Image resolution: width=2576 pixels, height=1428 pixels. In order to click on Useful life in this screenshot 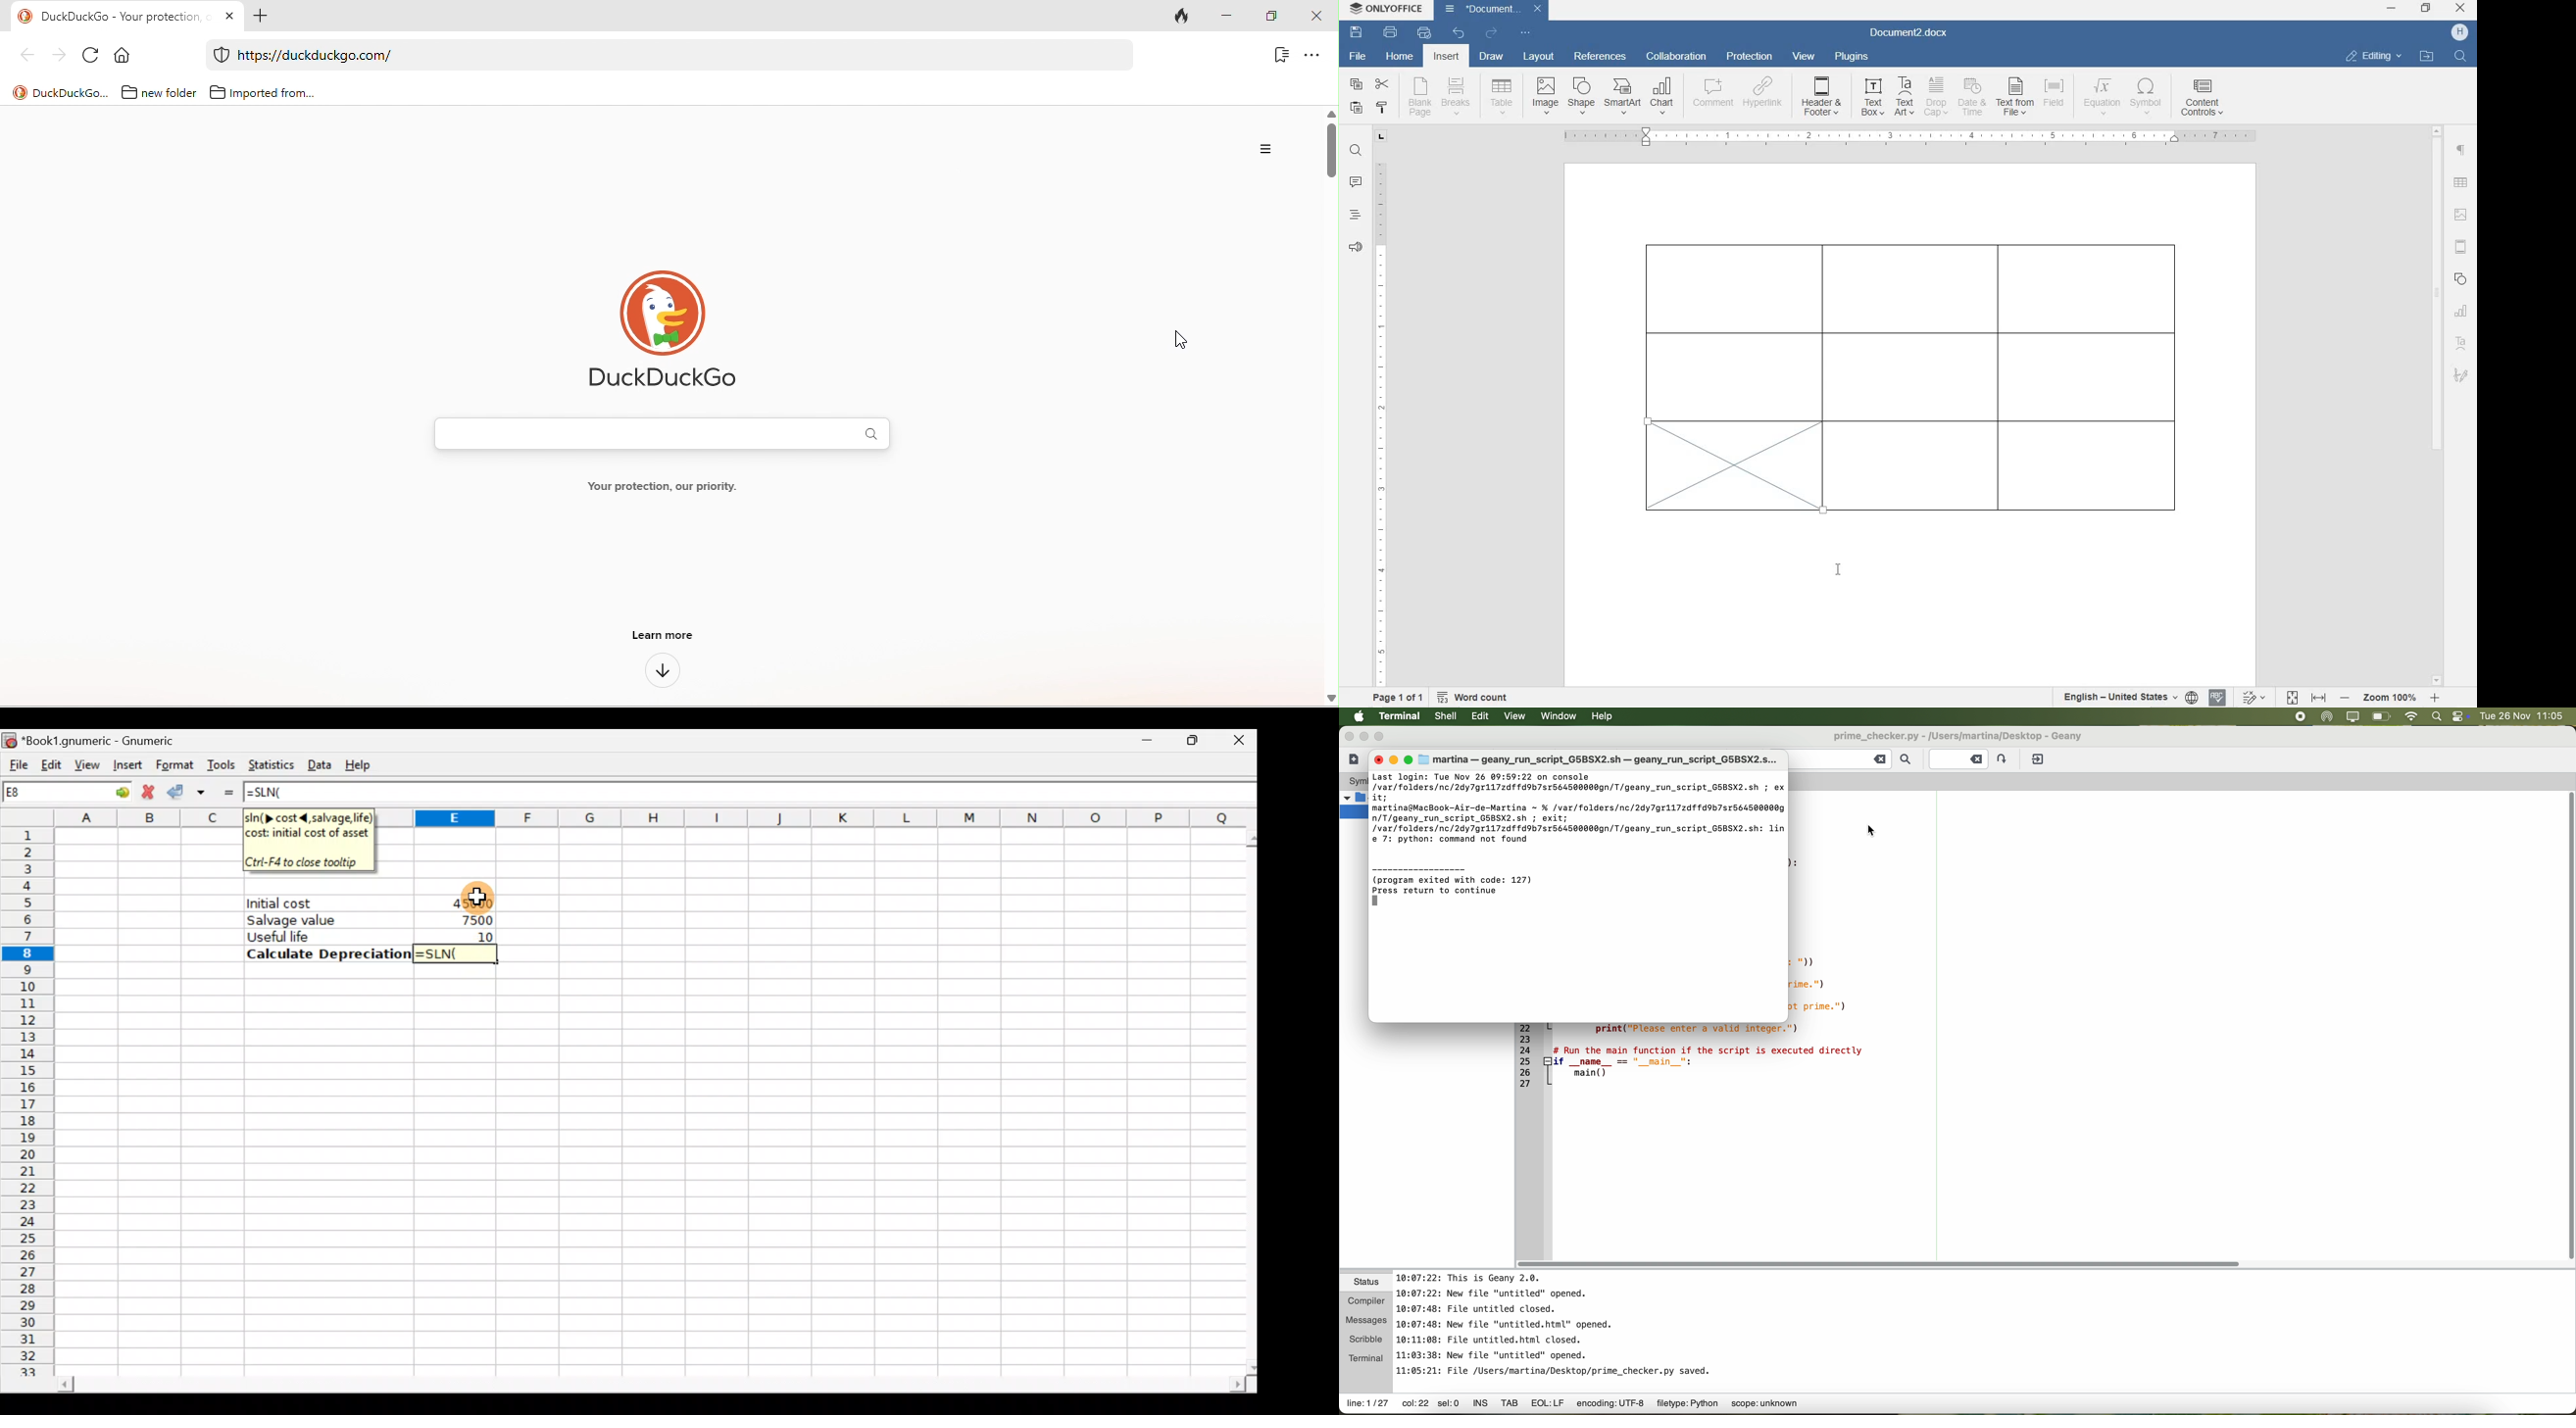, I will do `click(322, 936)`.